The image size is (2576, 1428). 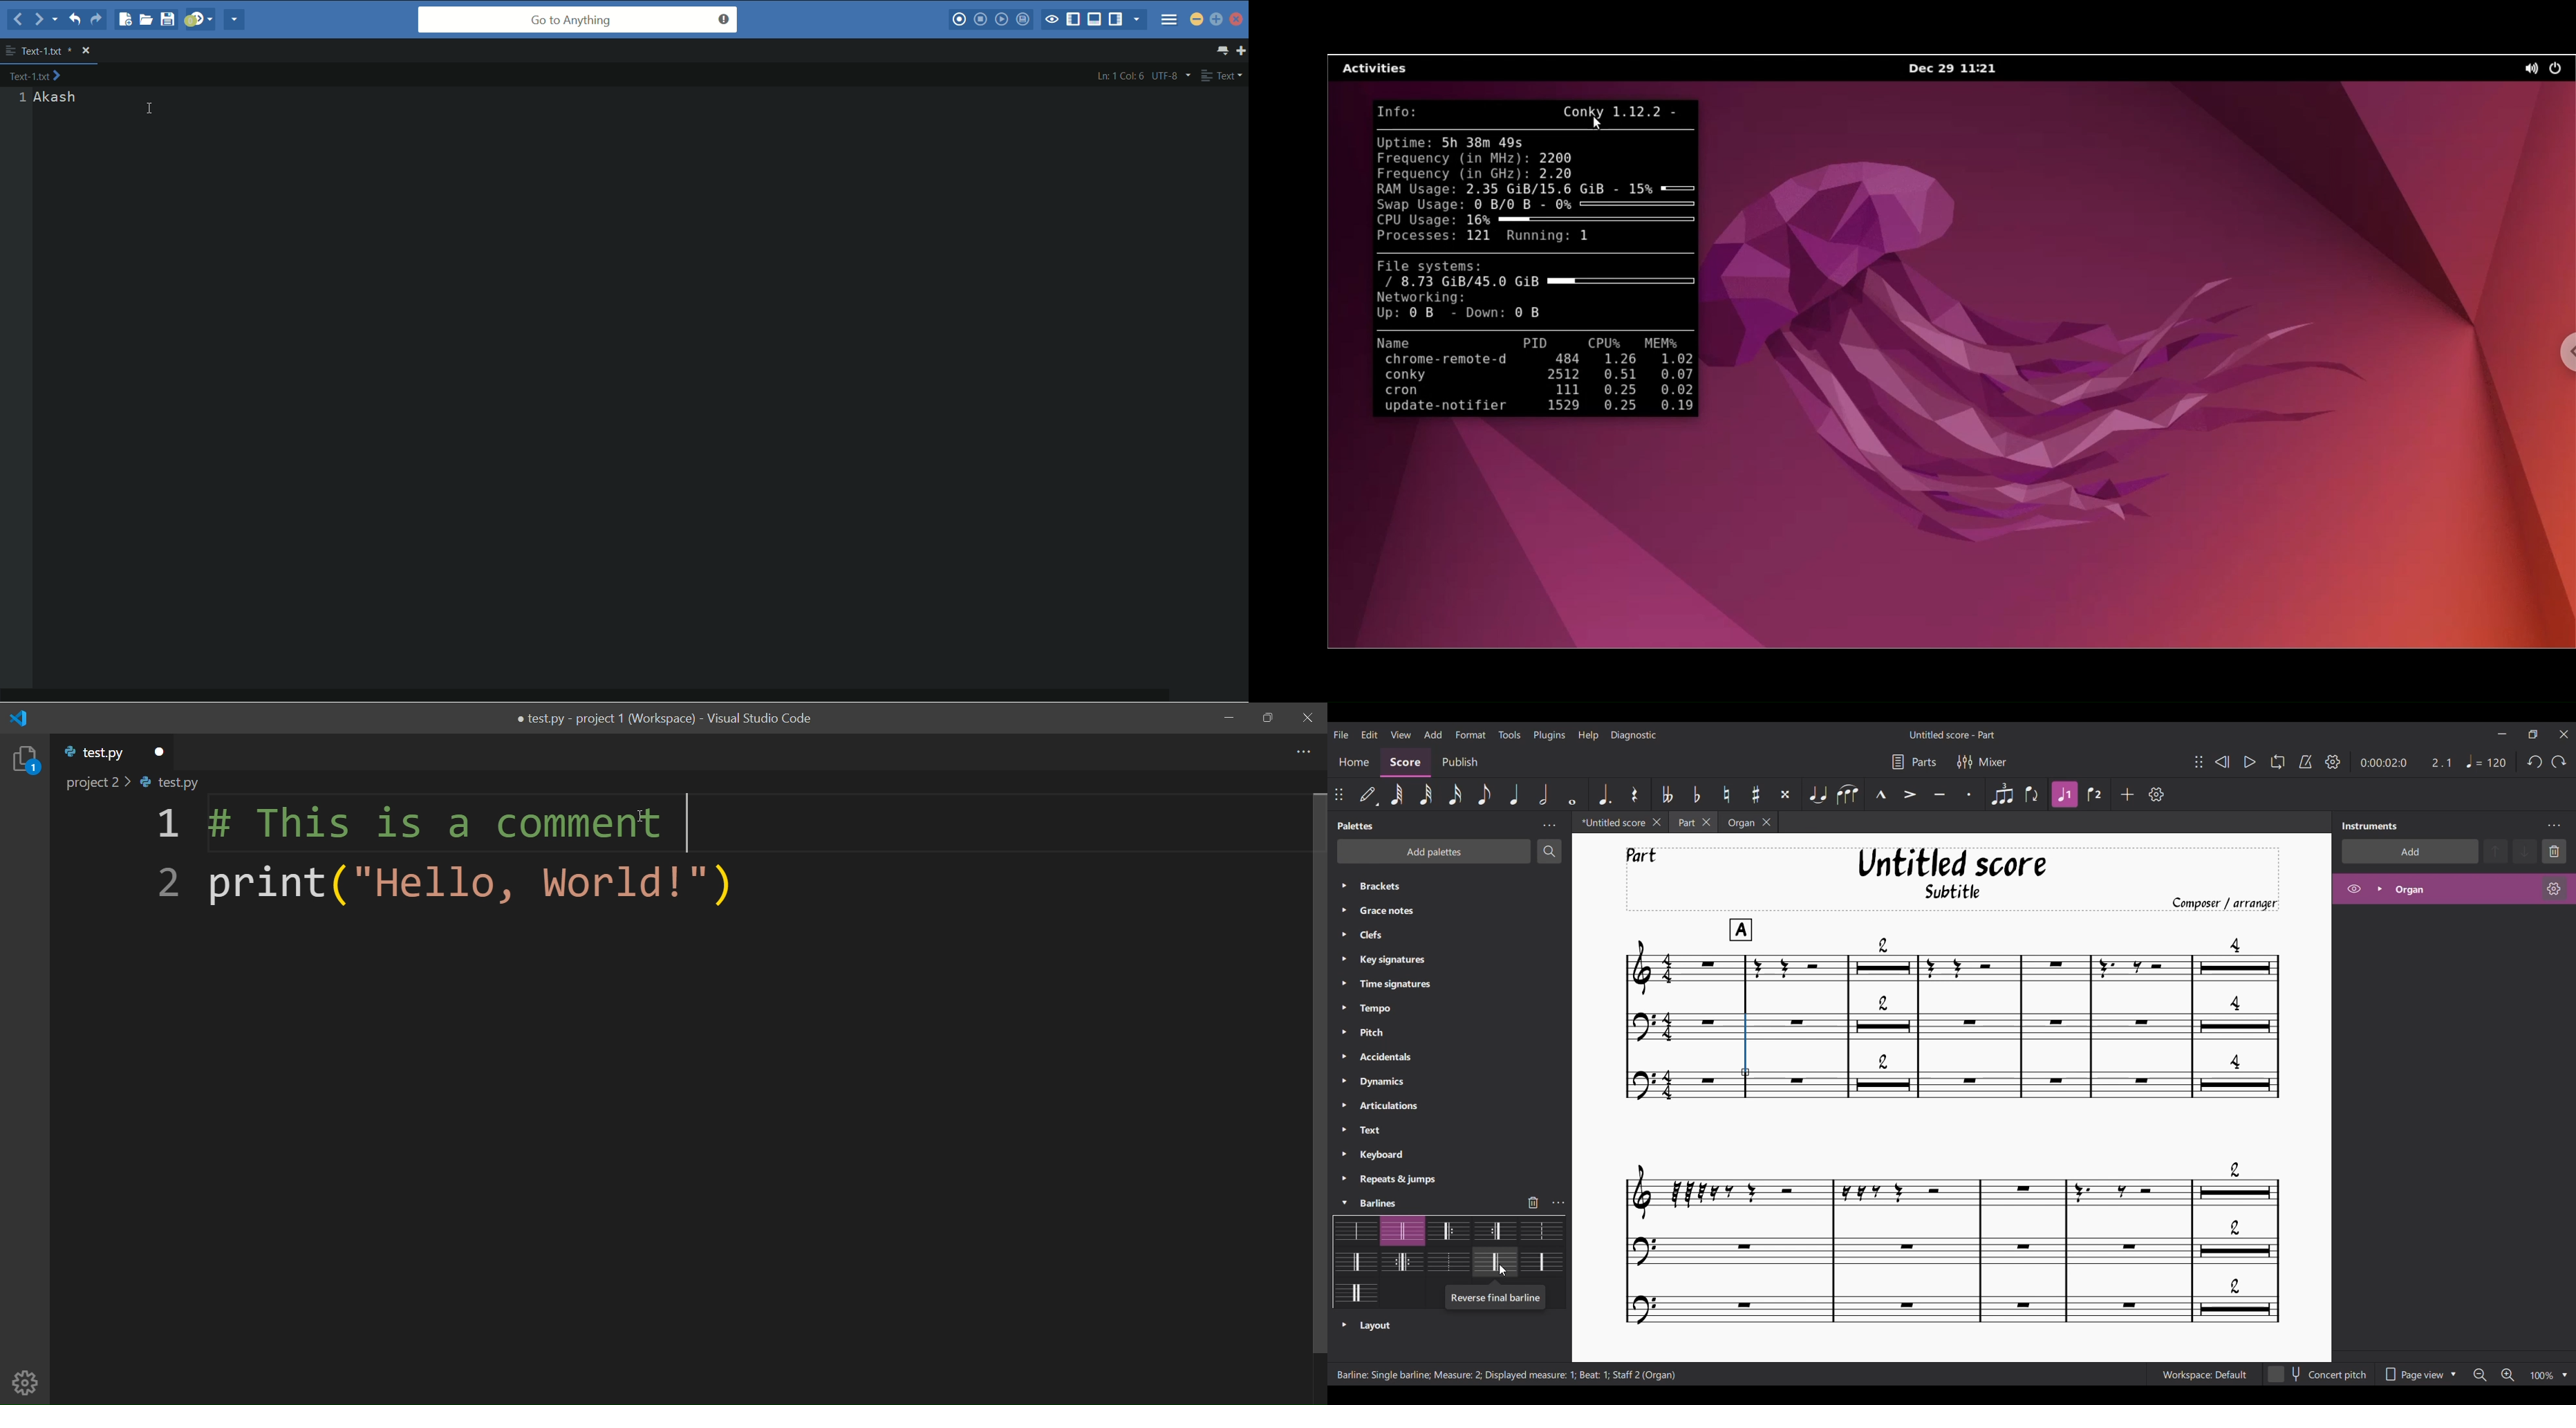 What do you see at coordinates (2564, 1374) in the screenshot?
I see `Zoom options` at bounding box center [2564, 1374].